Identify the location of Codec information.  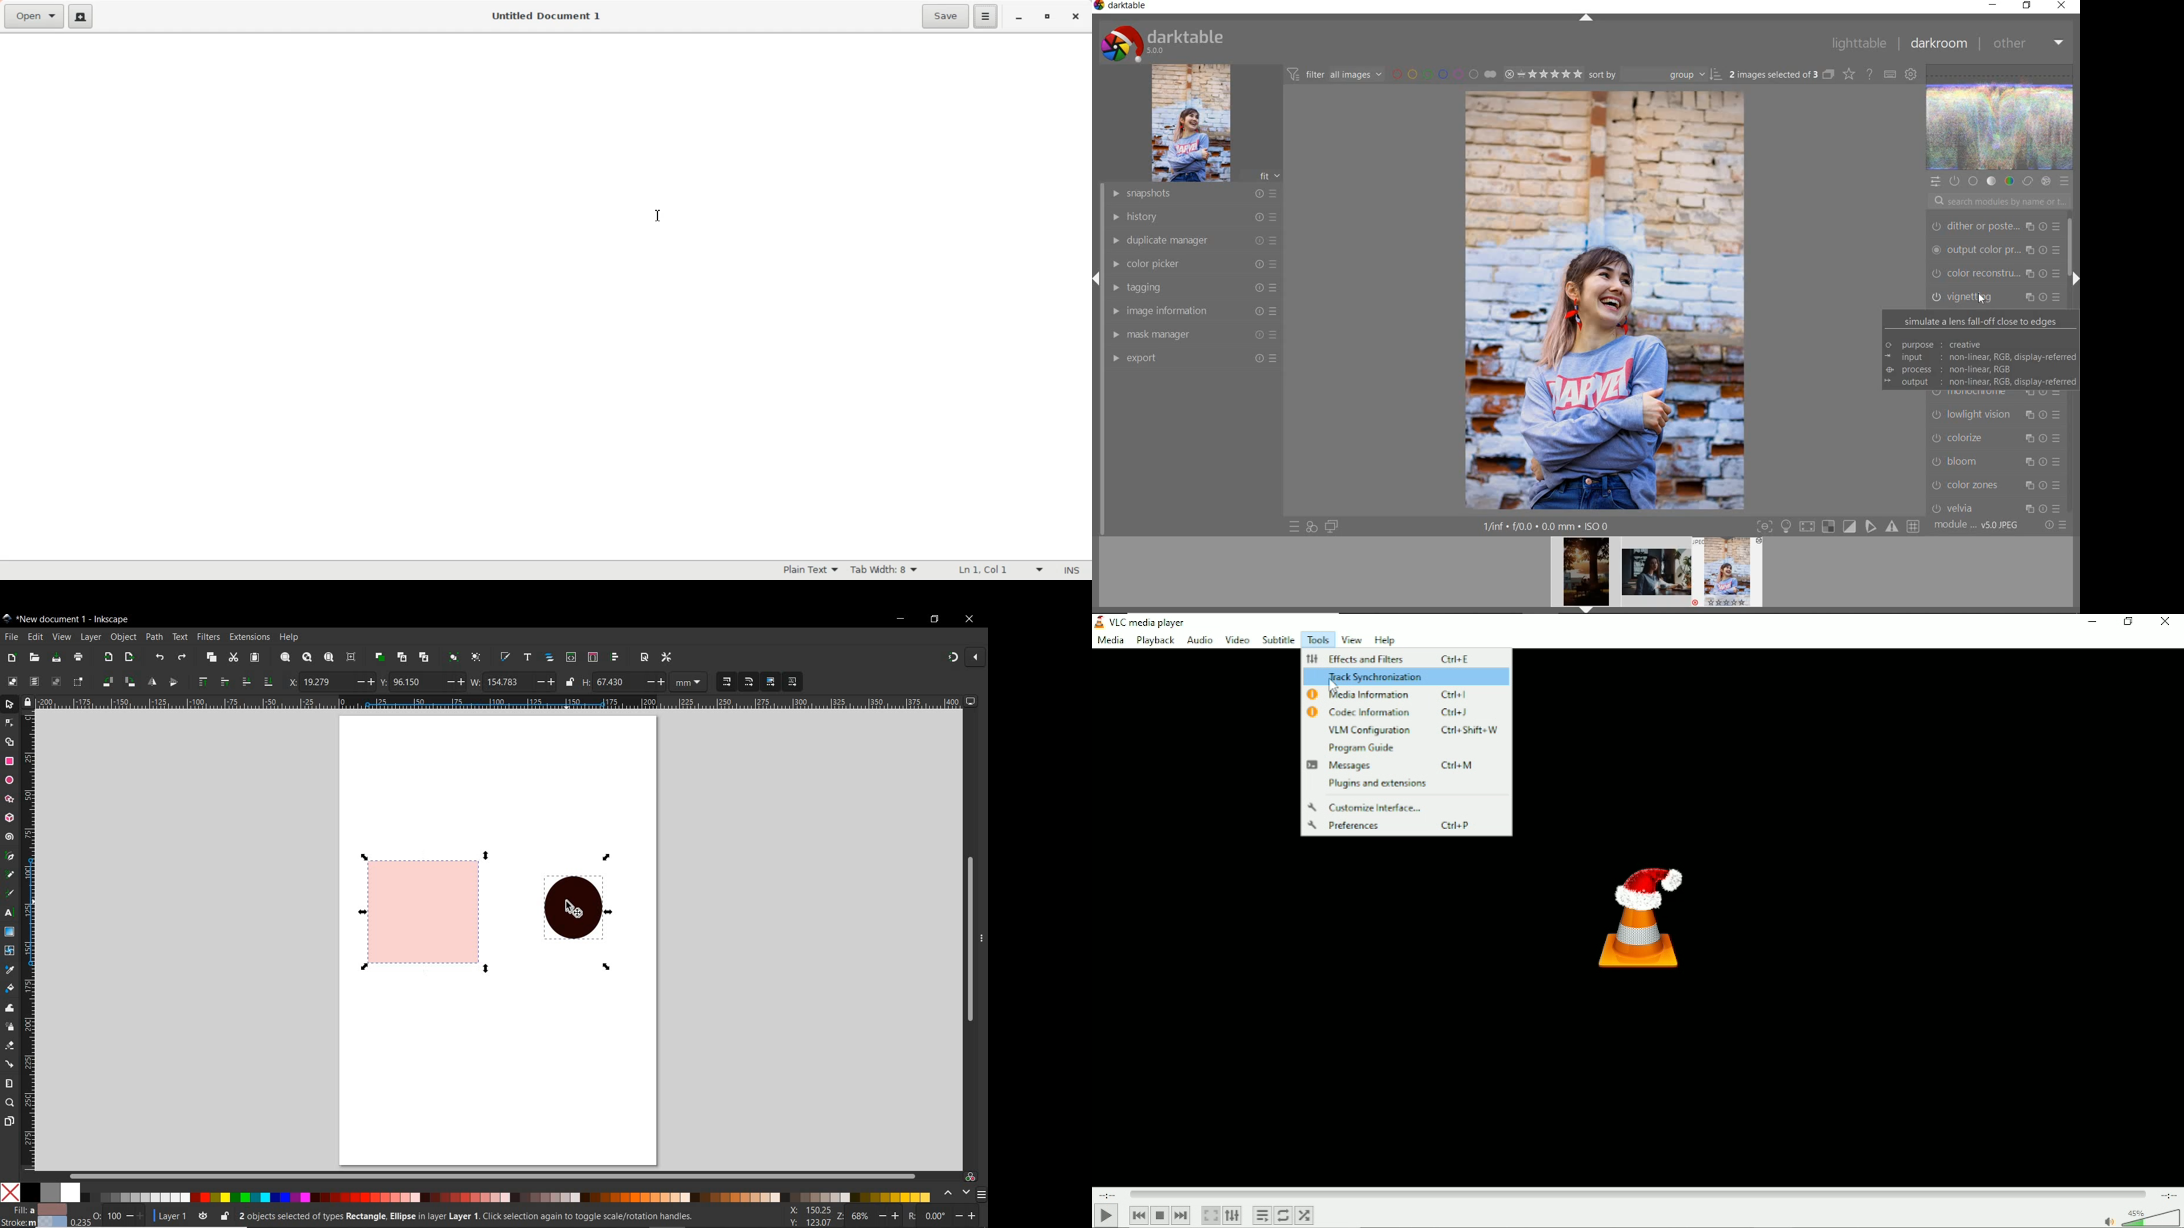
(1401, 713).